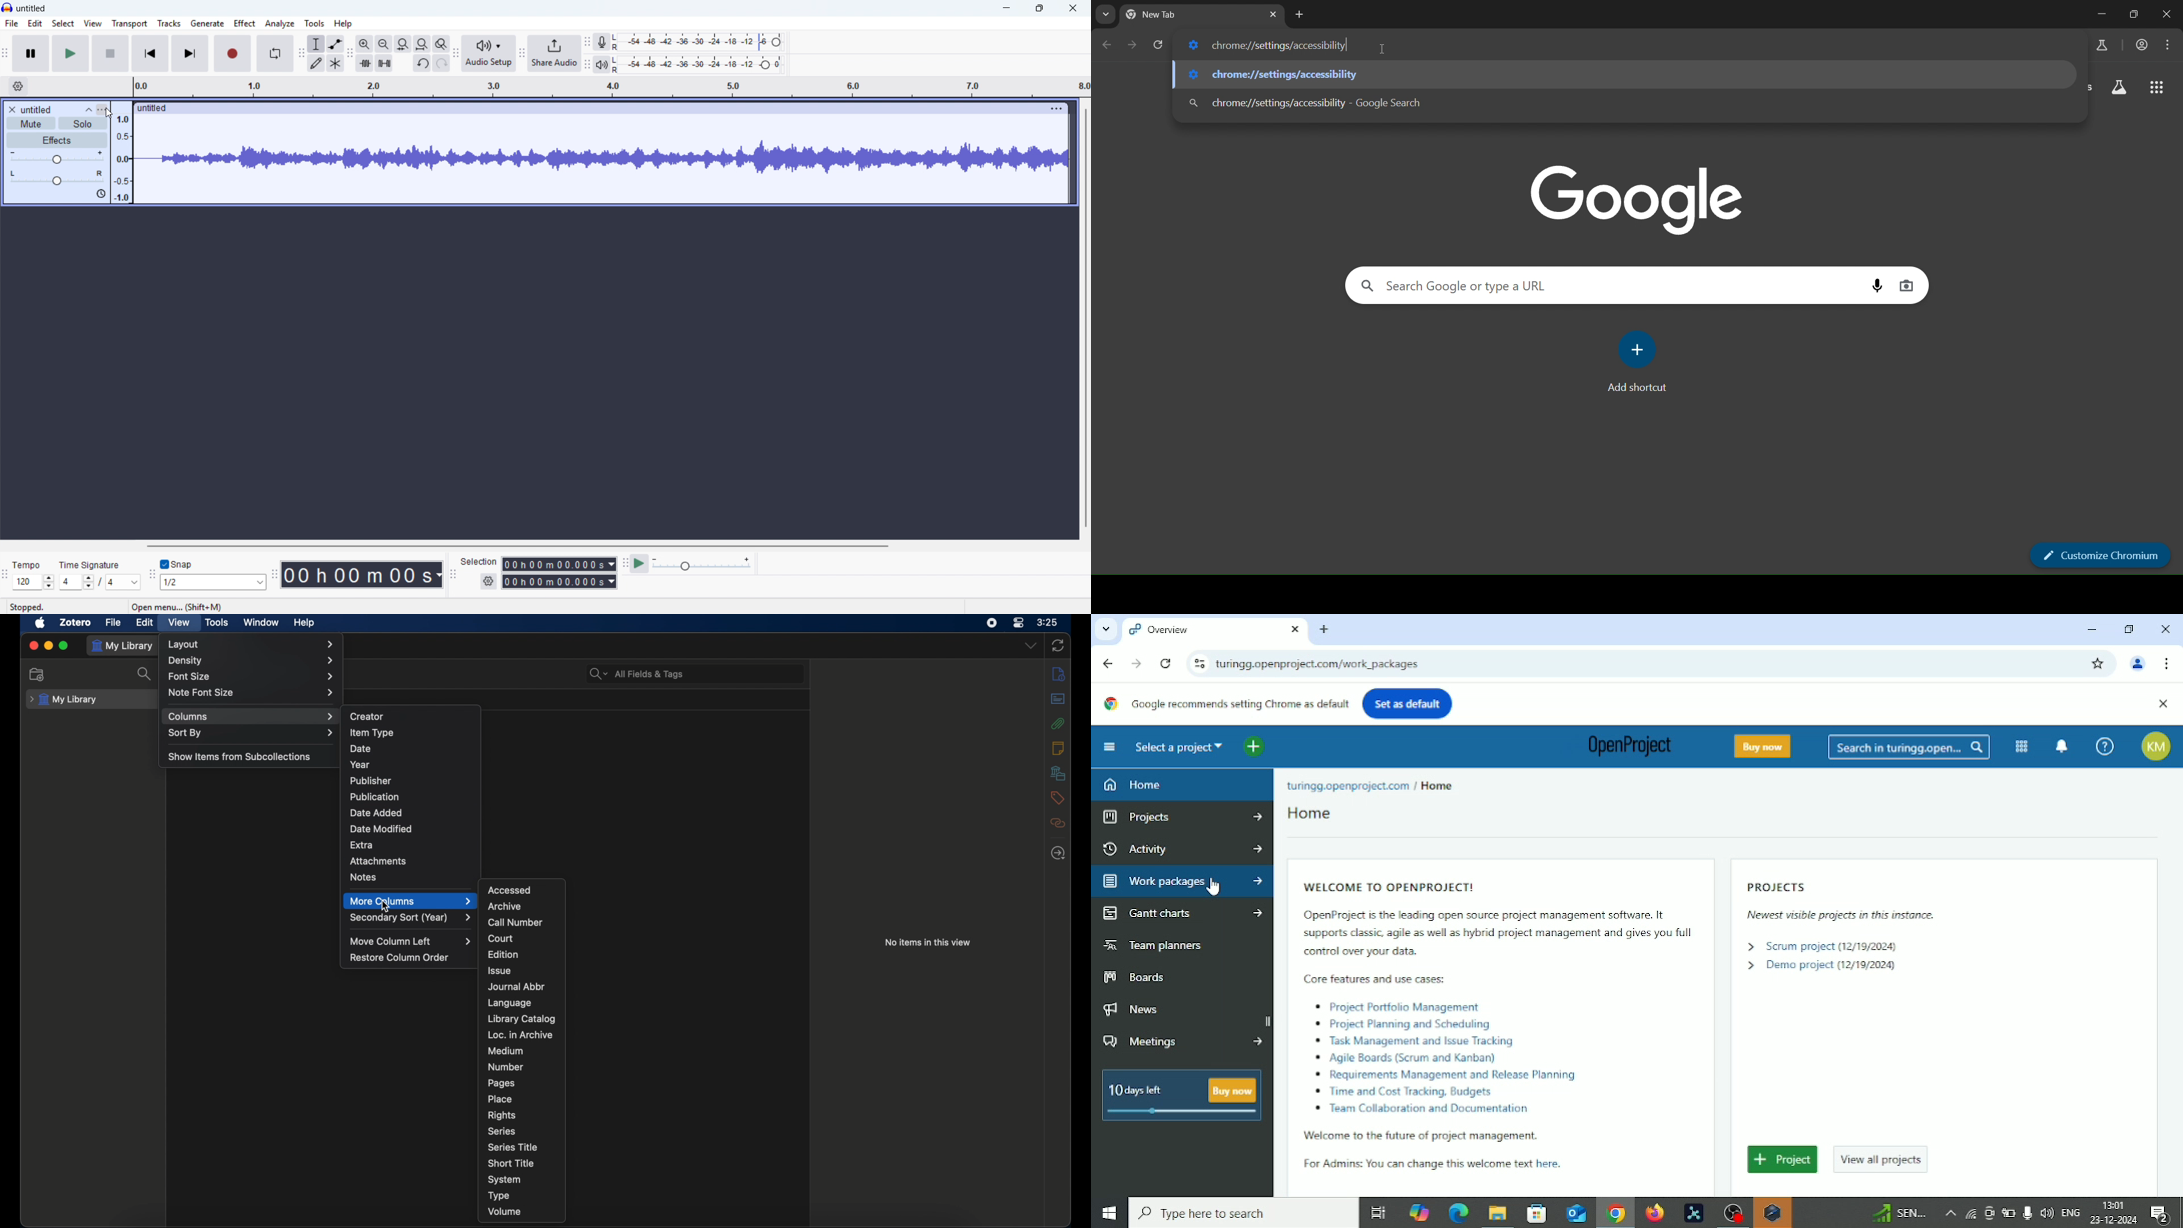 This screenshot has width=2184, height=1232. Describe the element at coordinates (501, 1115) in the screenshot. I see `rights` at that location.